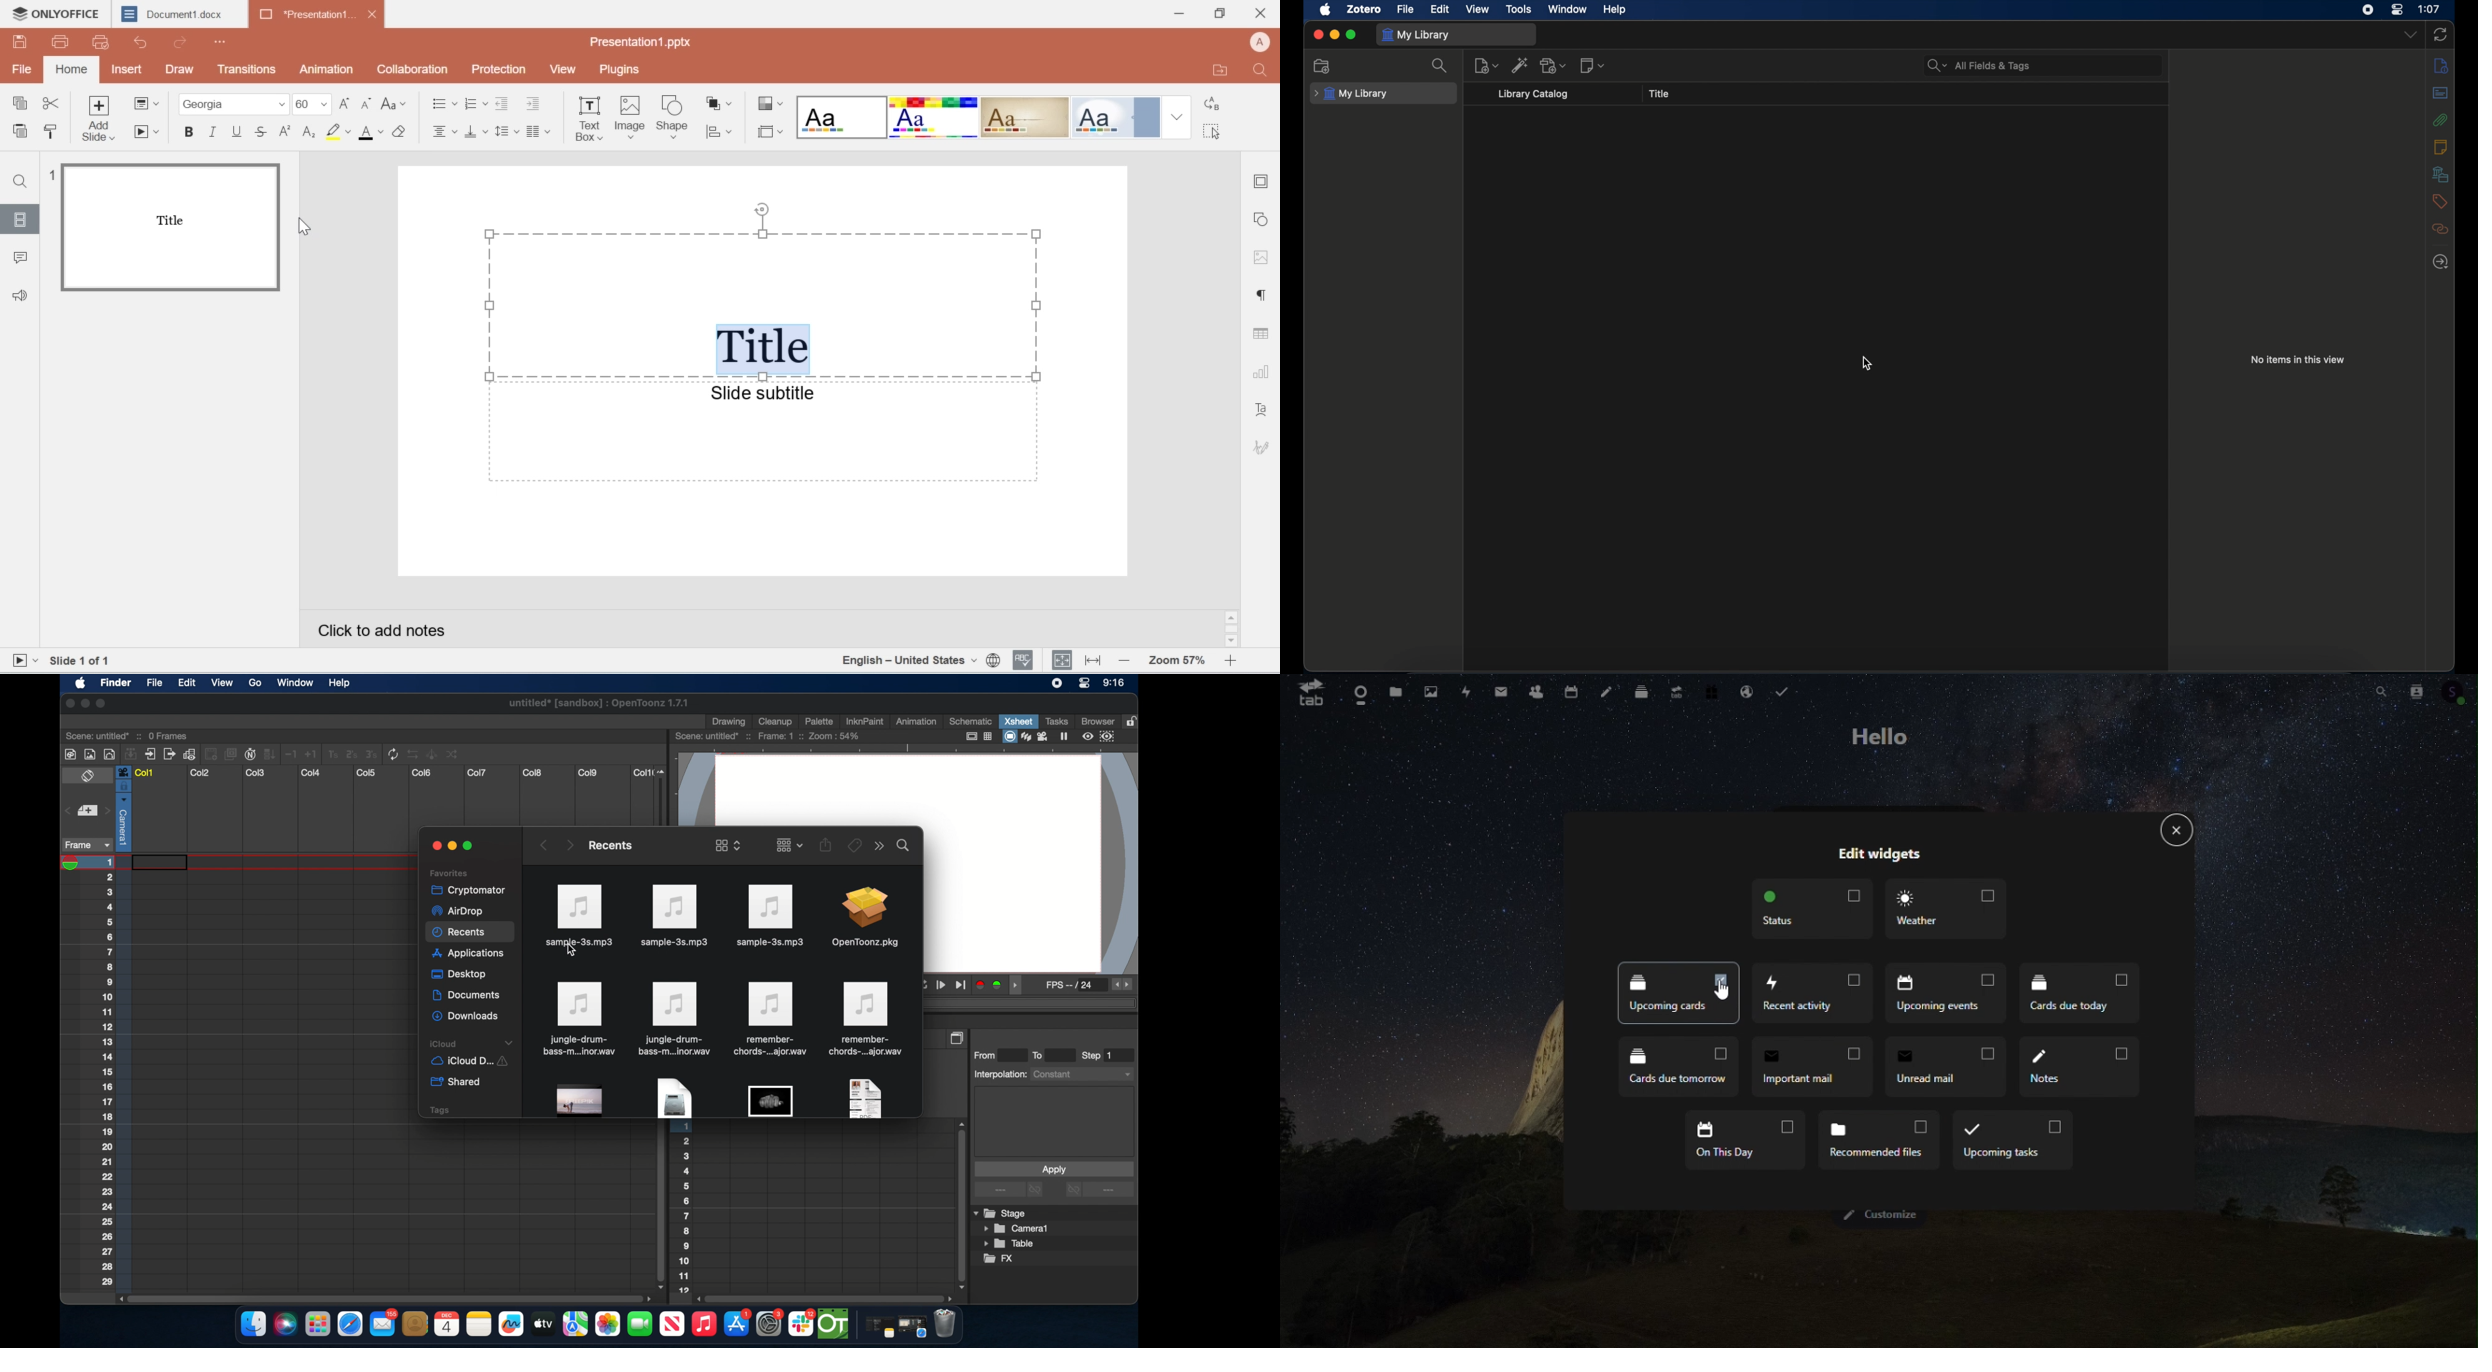  I want to click on log, so click(311, 132).